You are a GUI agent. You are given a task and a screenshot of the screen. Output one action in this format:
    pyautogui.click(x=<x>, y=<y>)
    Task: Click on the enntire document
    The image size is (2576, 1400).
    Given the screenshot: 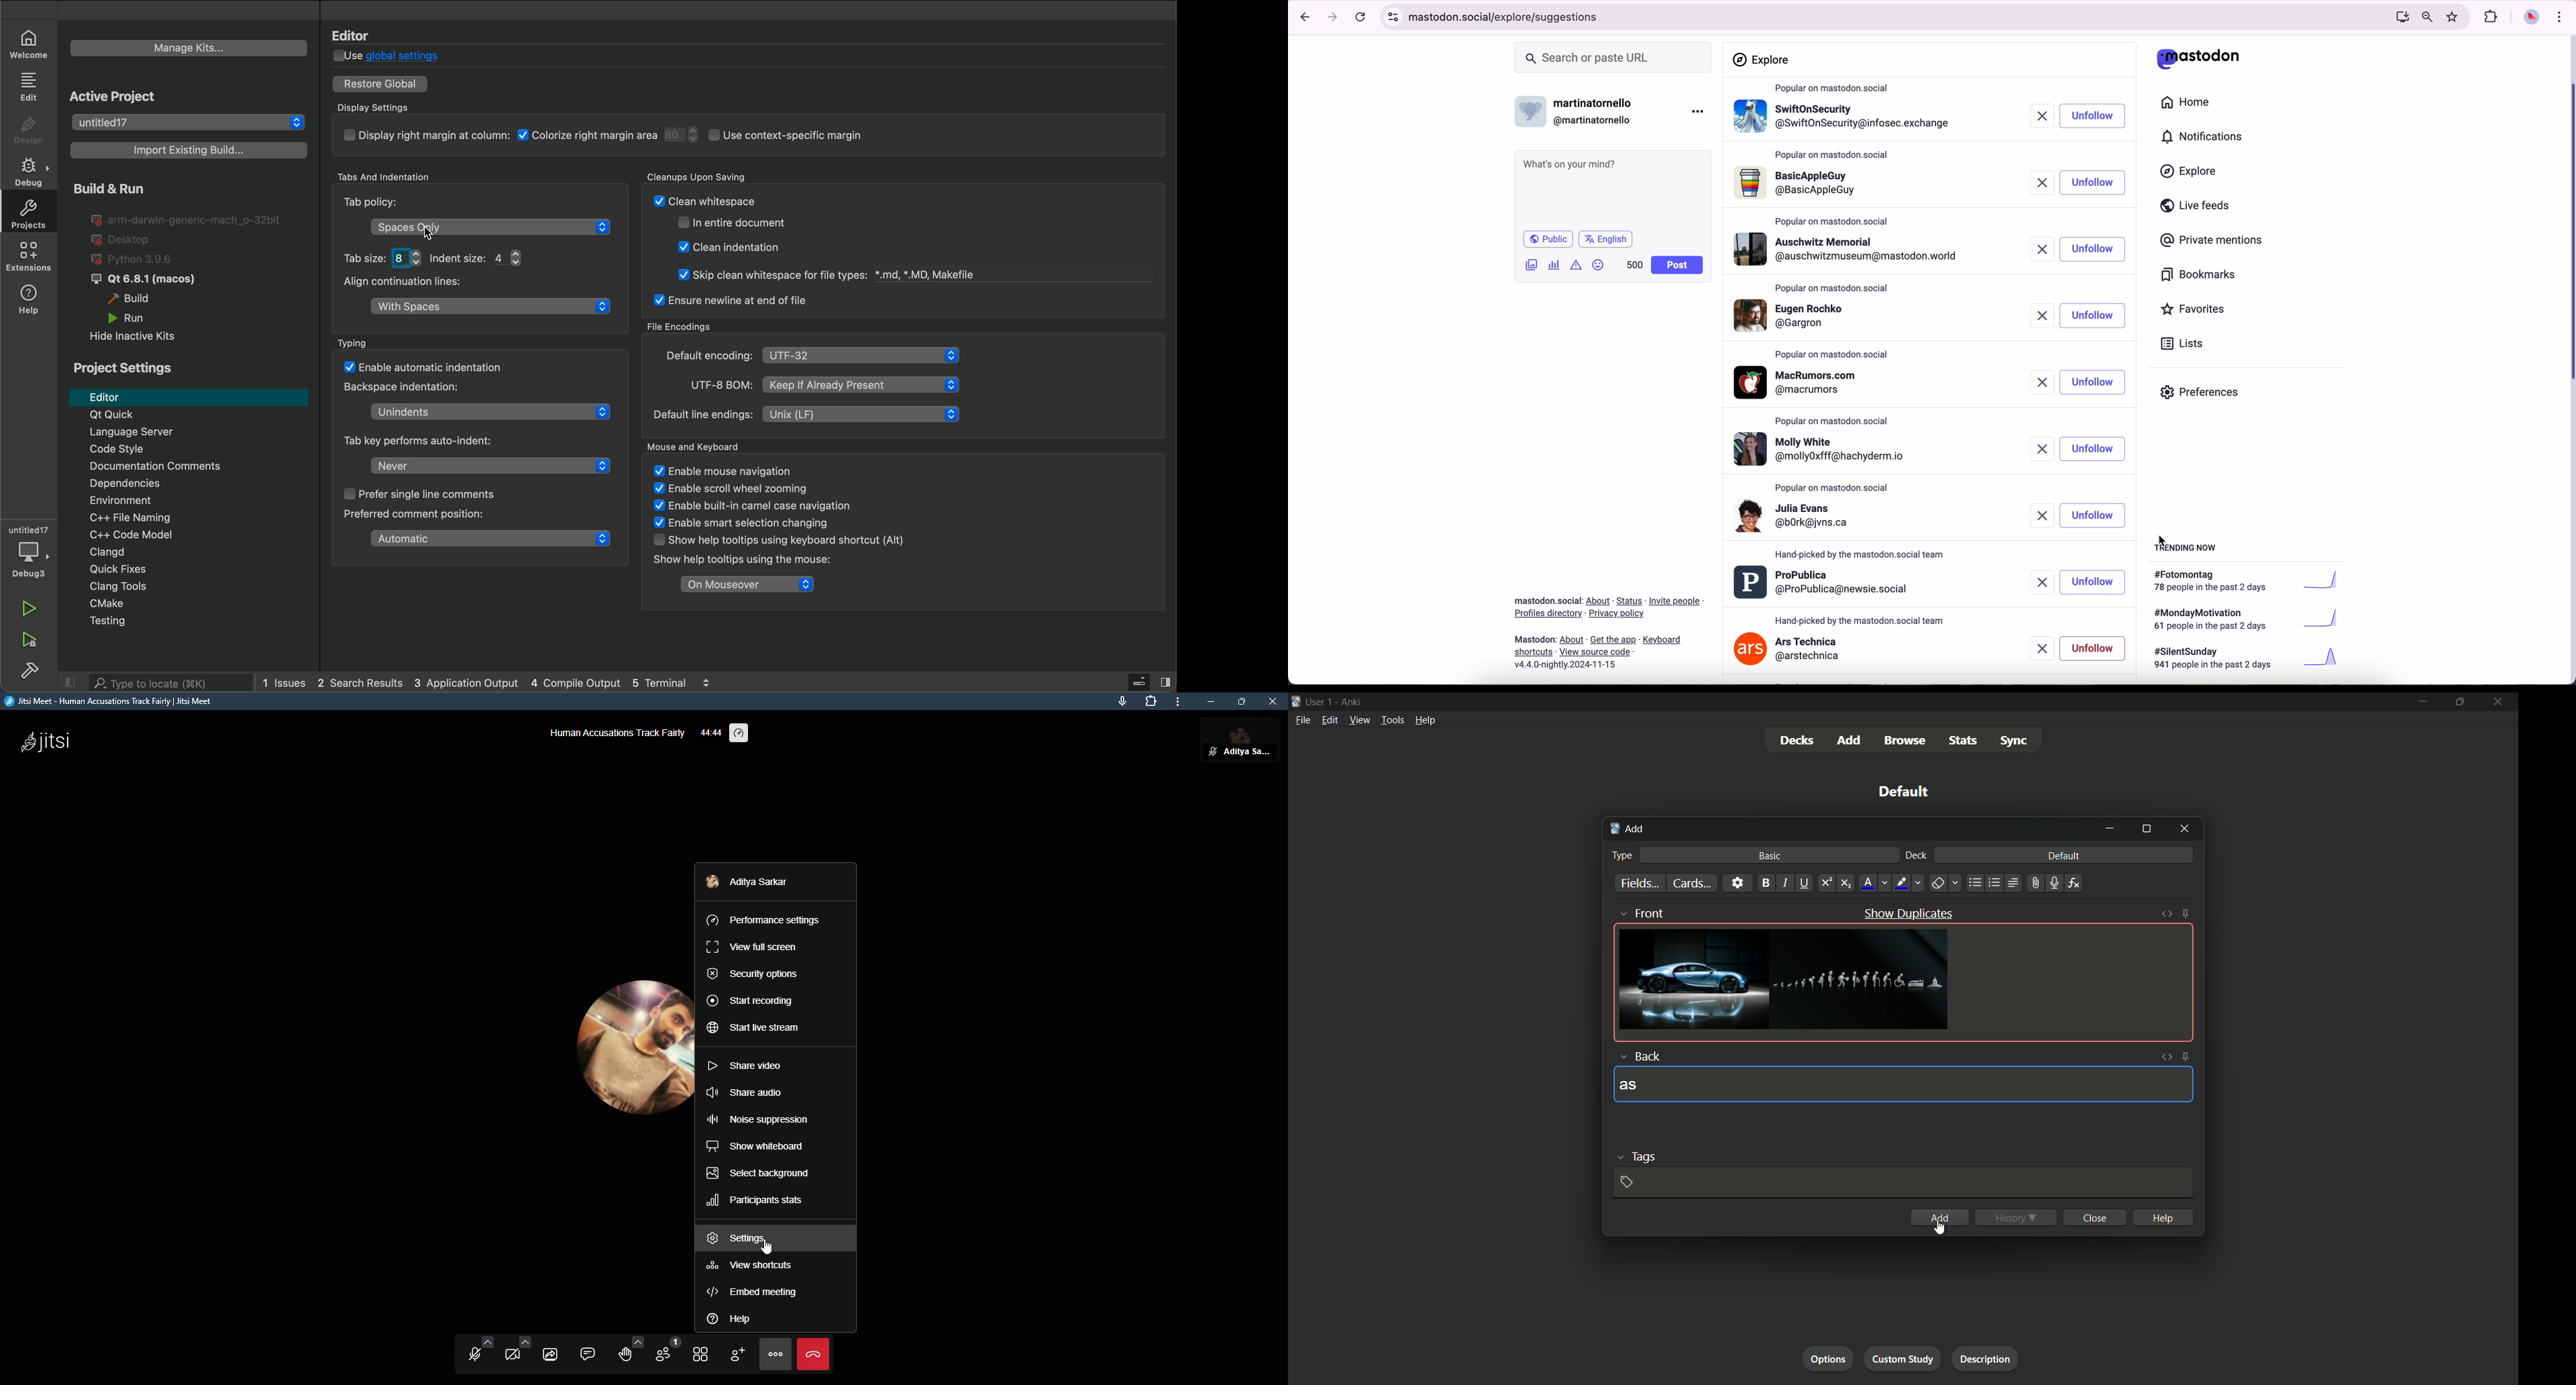 What is the action you would take?
    pyautogui.click(x=739, y=223)
    